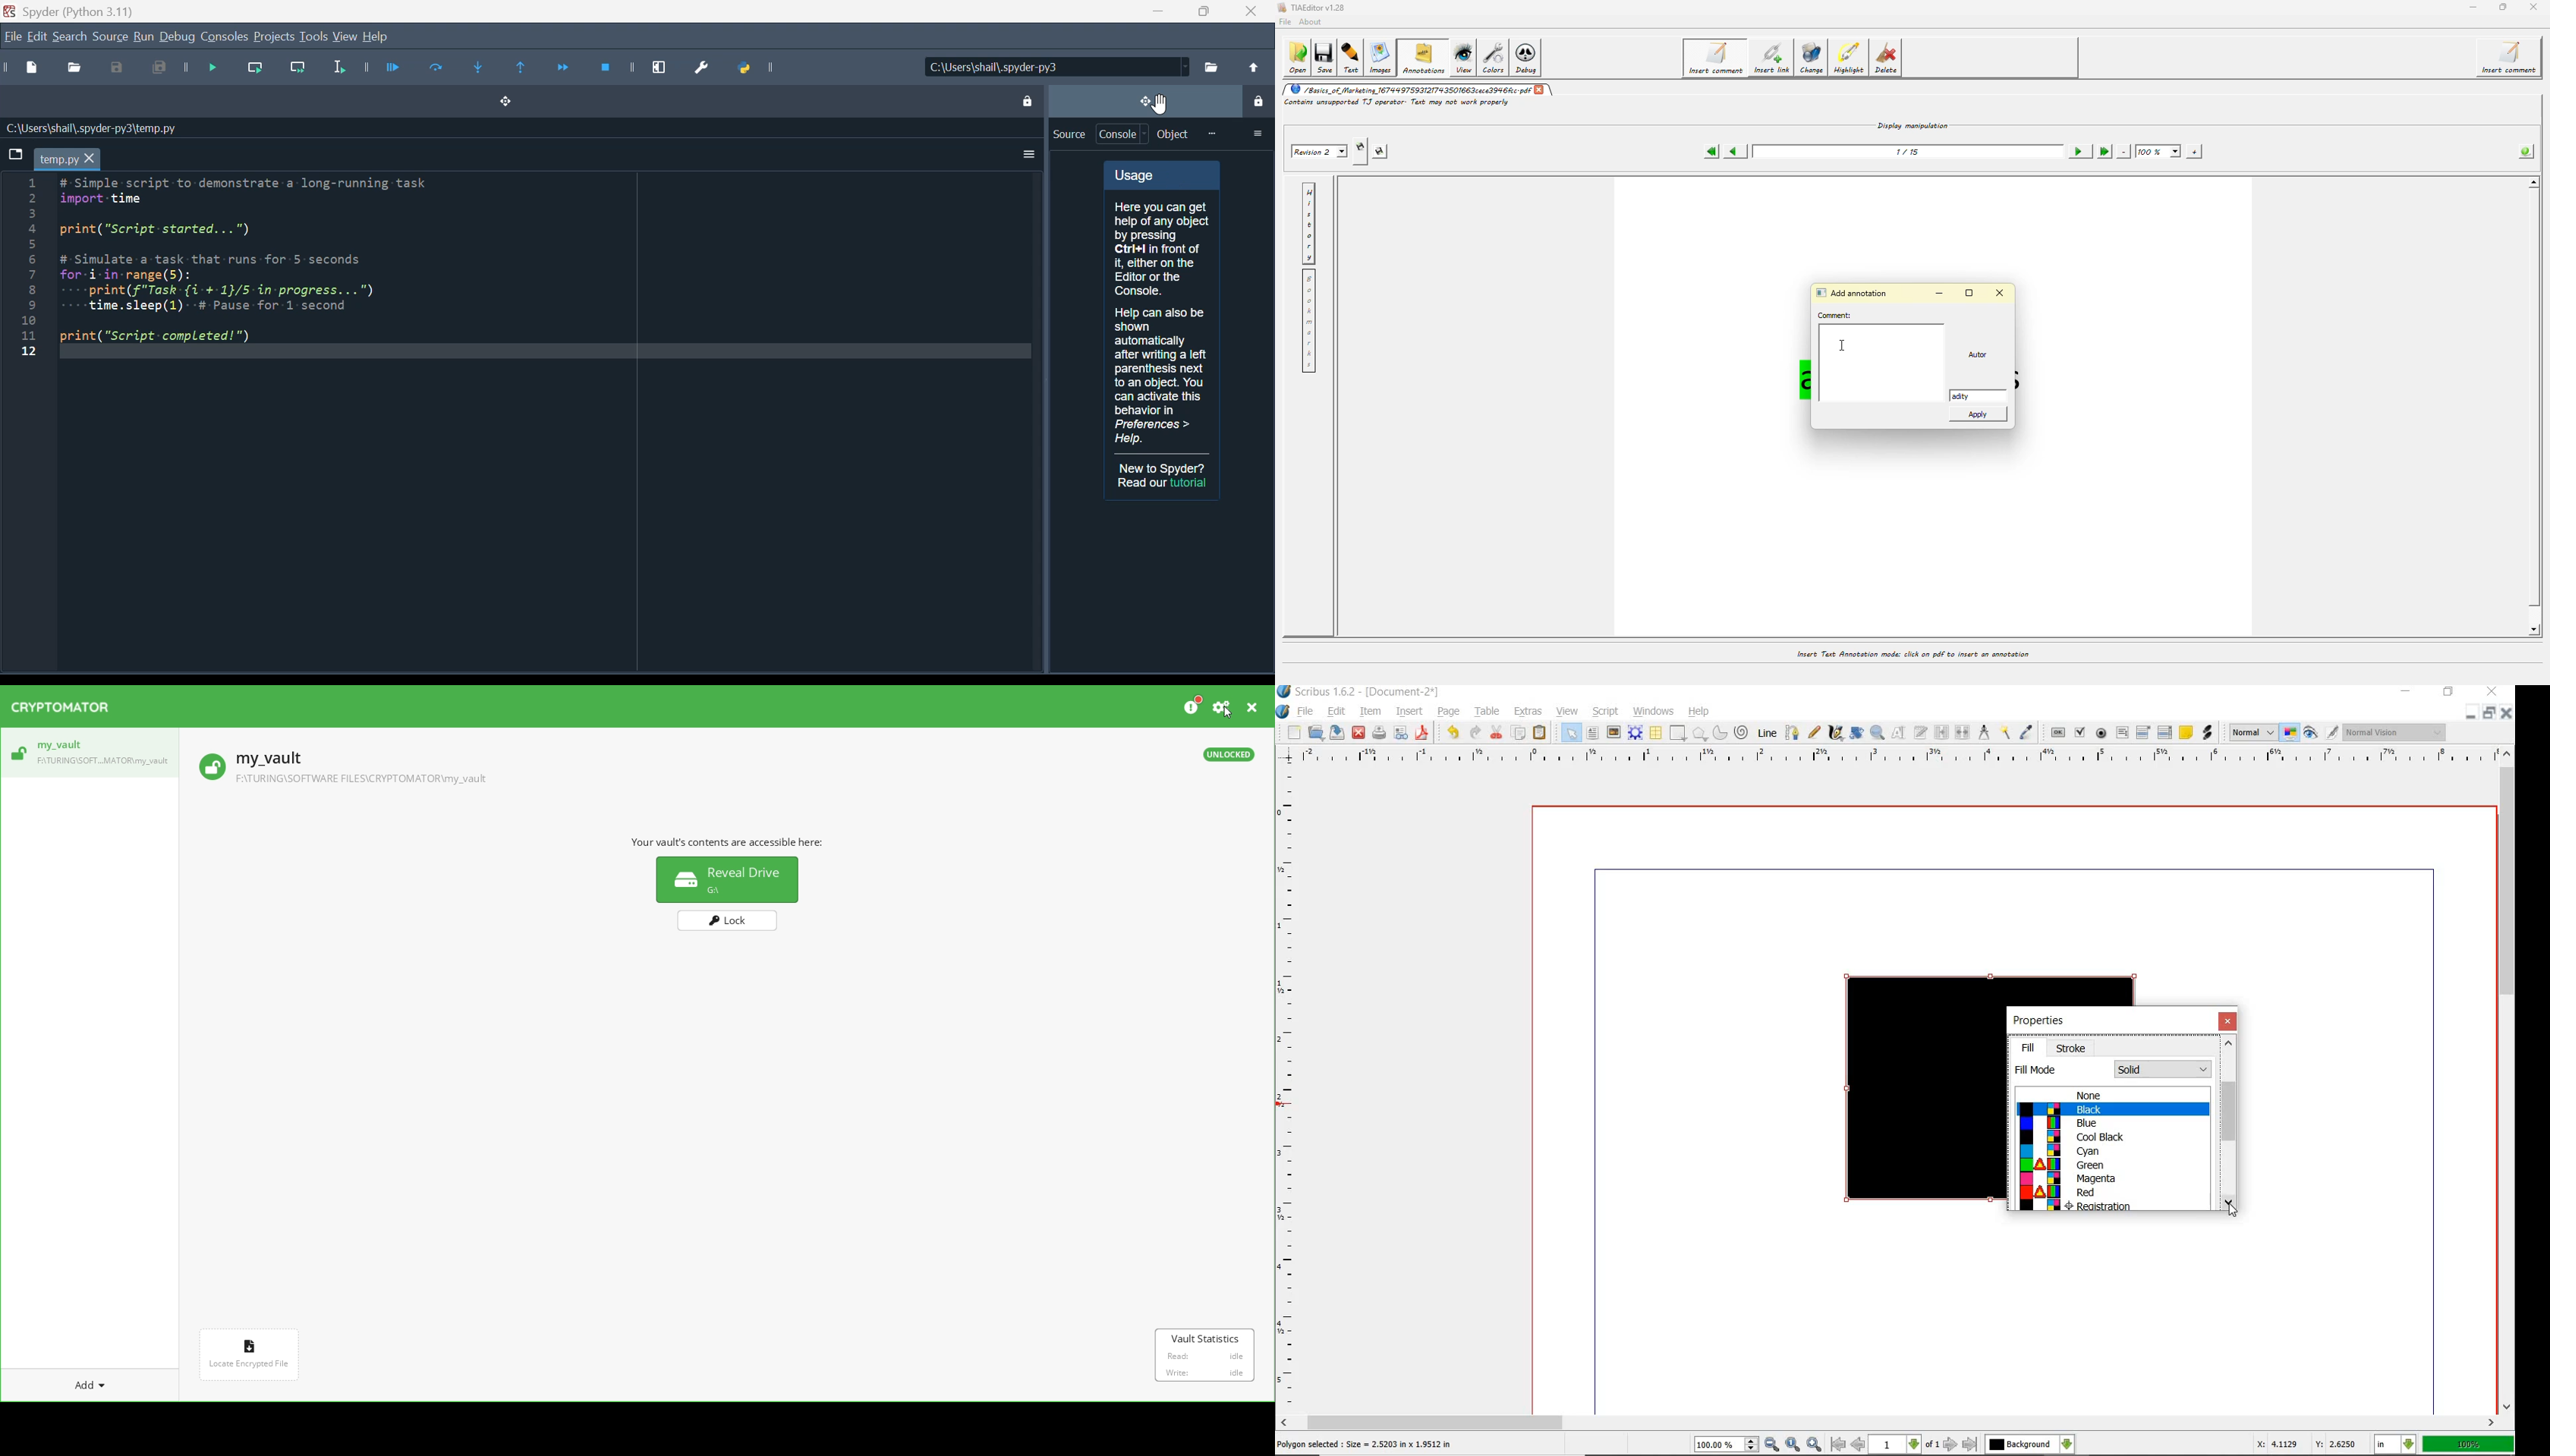 The image size is (2576, 1456). What do you see at coordinates (1315, 734) in the screenshot?
I see `open` at bounding box center [1315, 734].